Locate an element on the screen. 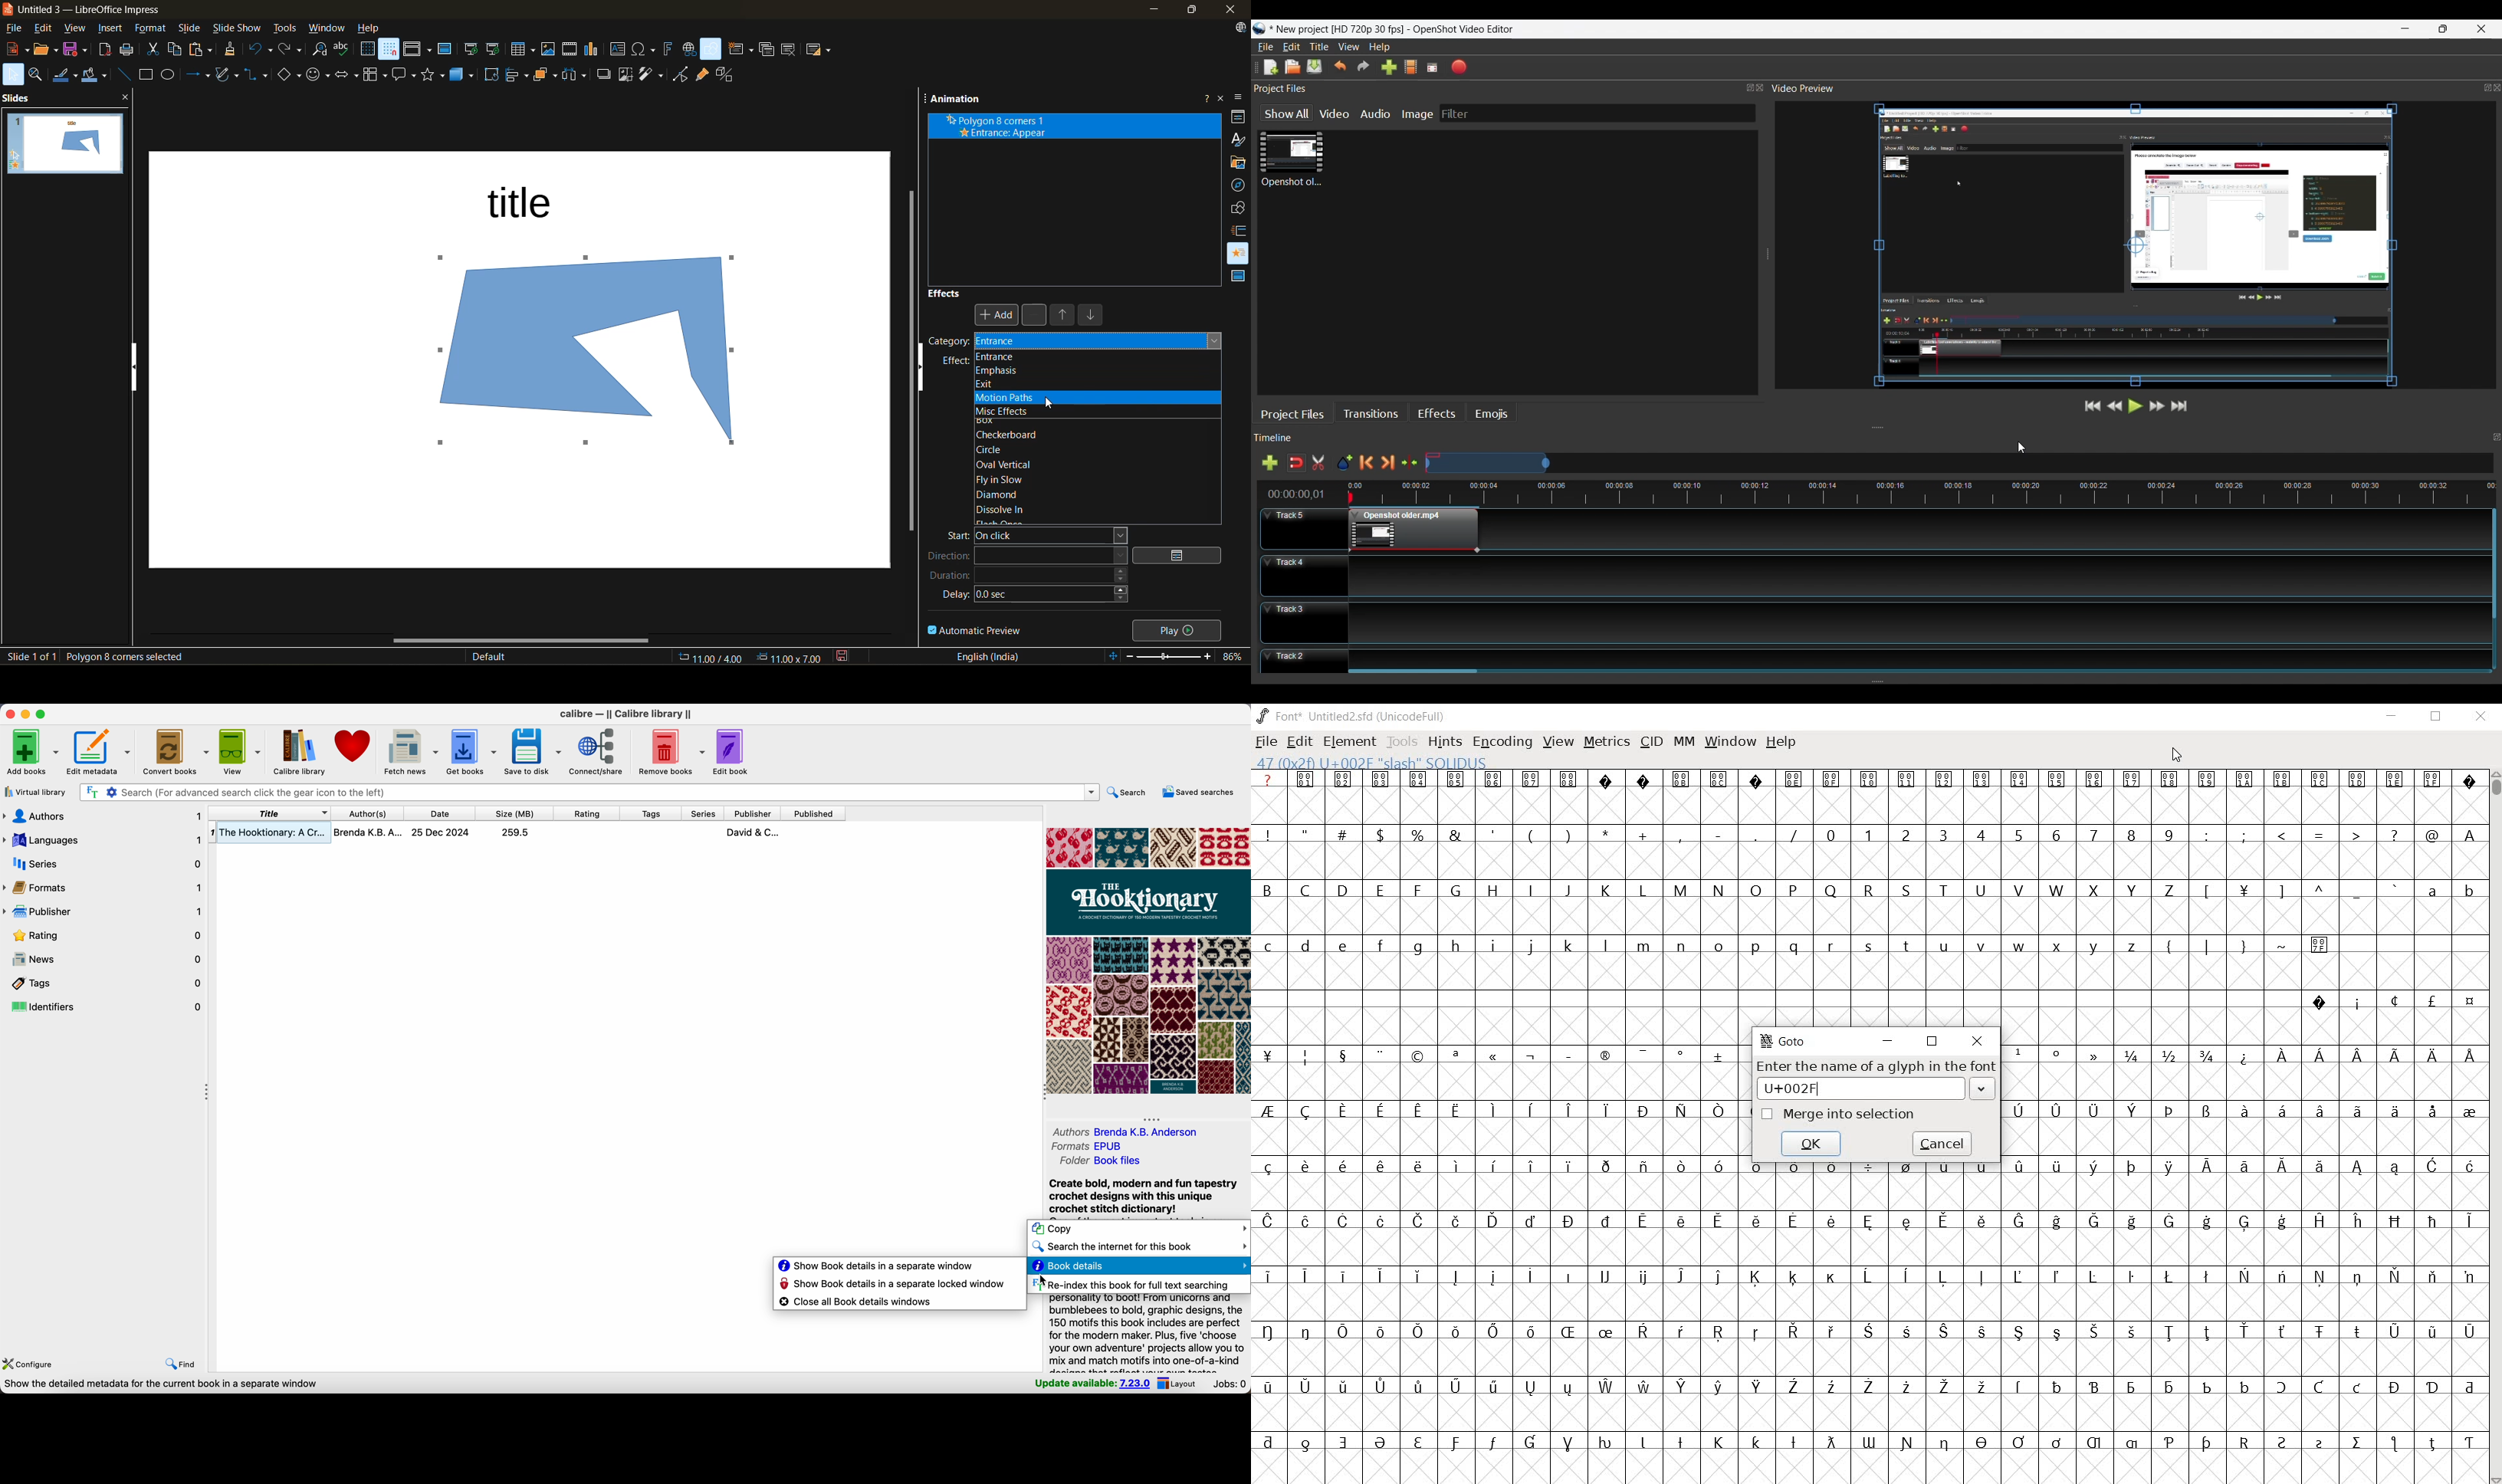 This screenshot has width=2520, height=1484. special symbols is located at coordinates (1867, 779).